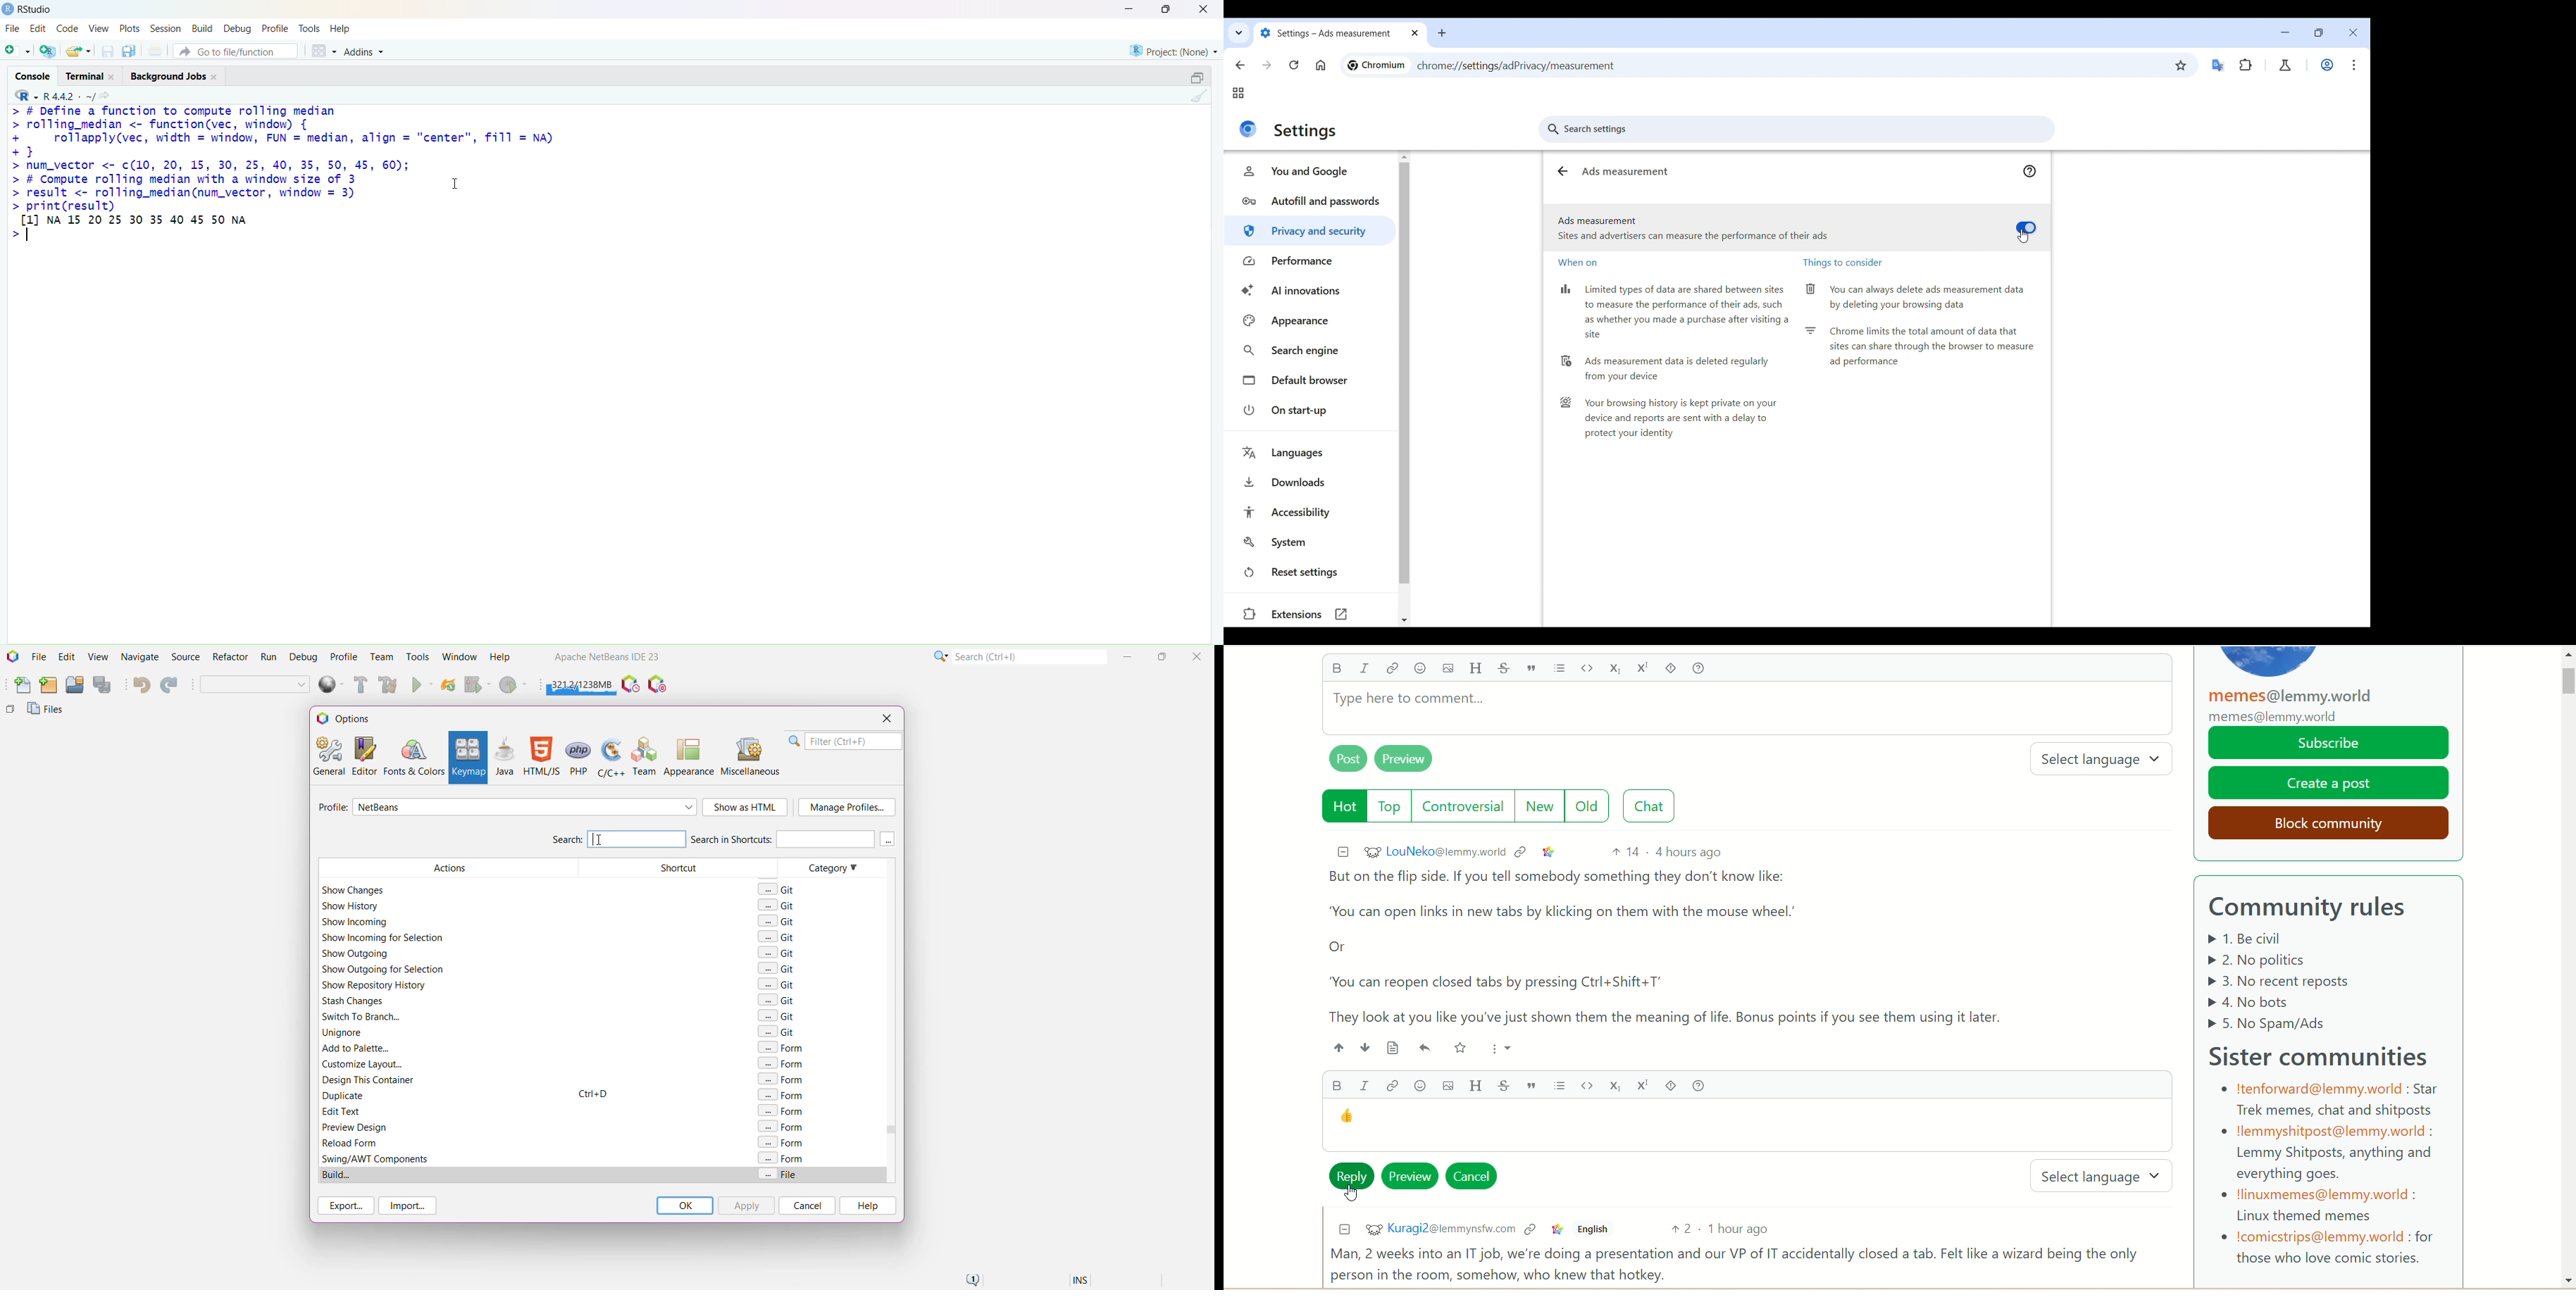 The width and height of the screenshot is (2576, 1316). I want to click on type comment here, so click(1746, 714).